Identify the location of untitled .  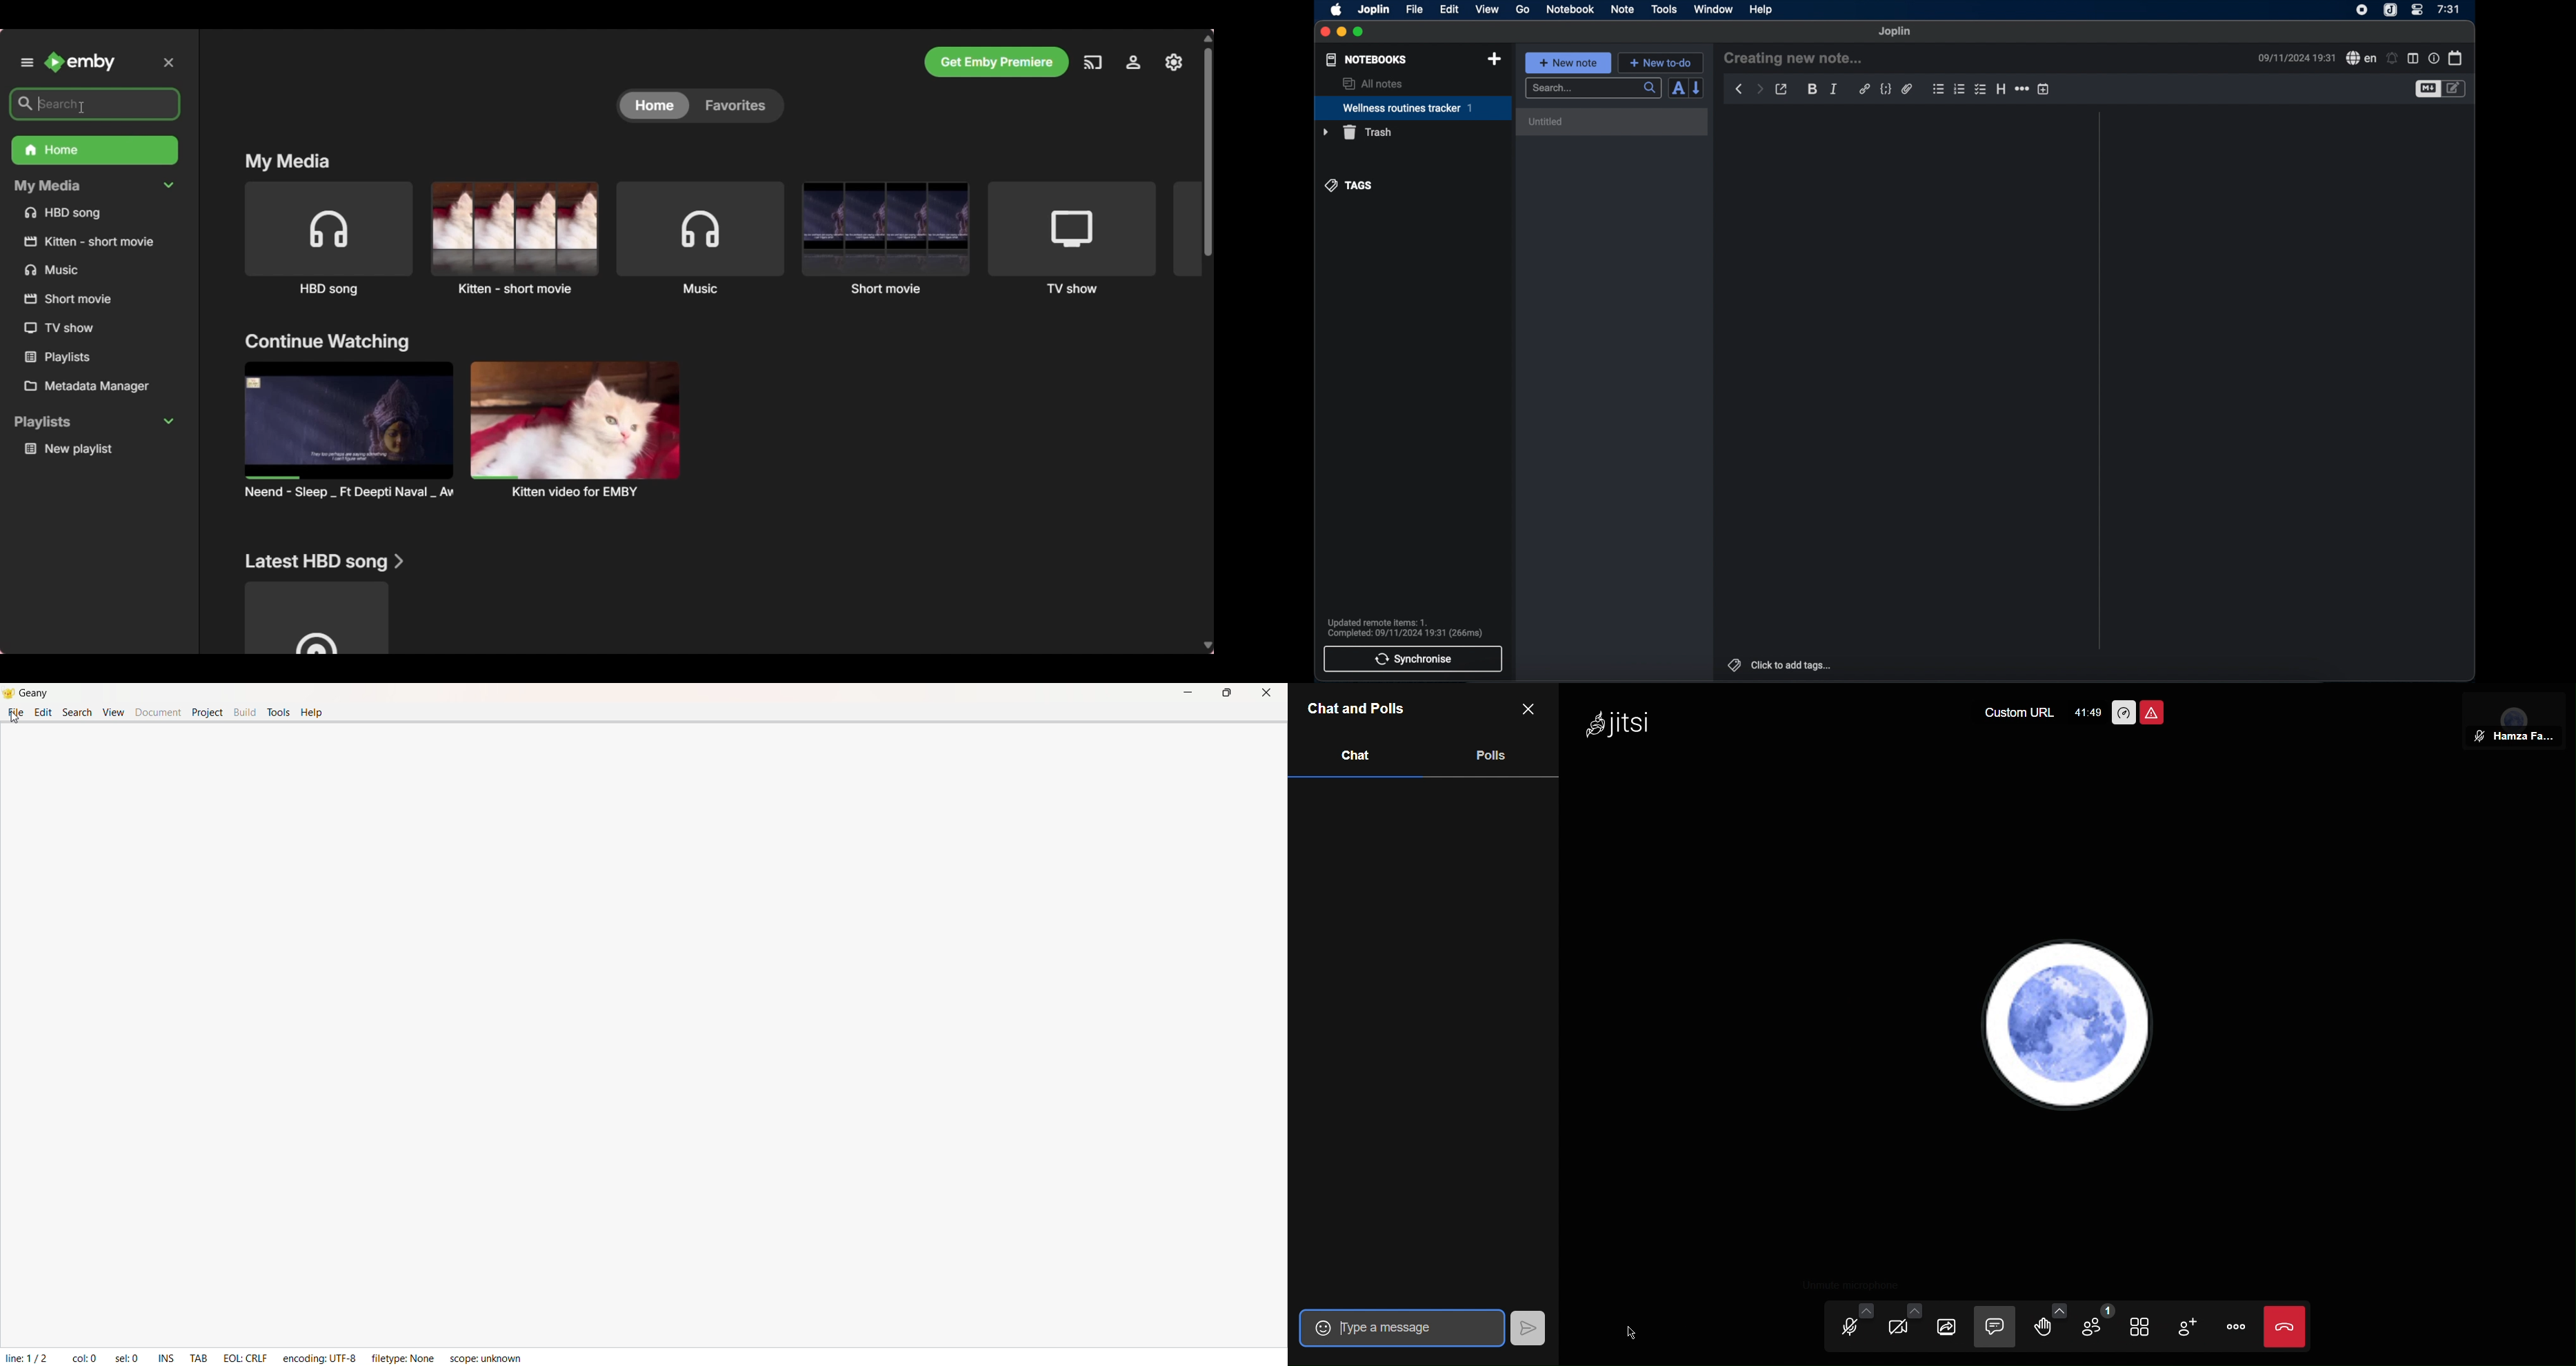
(1612, 121).